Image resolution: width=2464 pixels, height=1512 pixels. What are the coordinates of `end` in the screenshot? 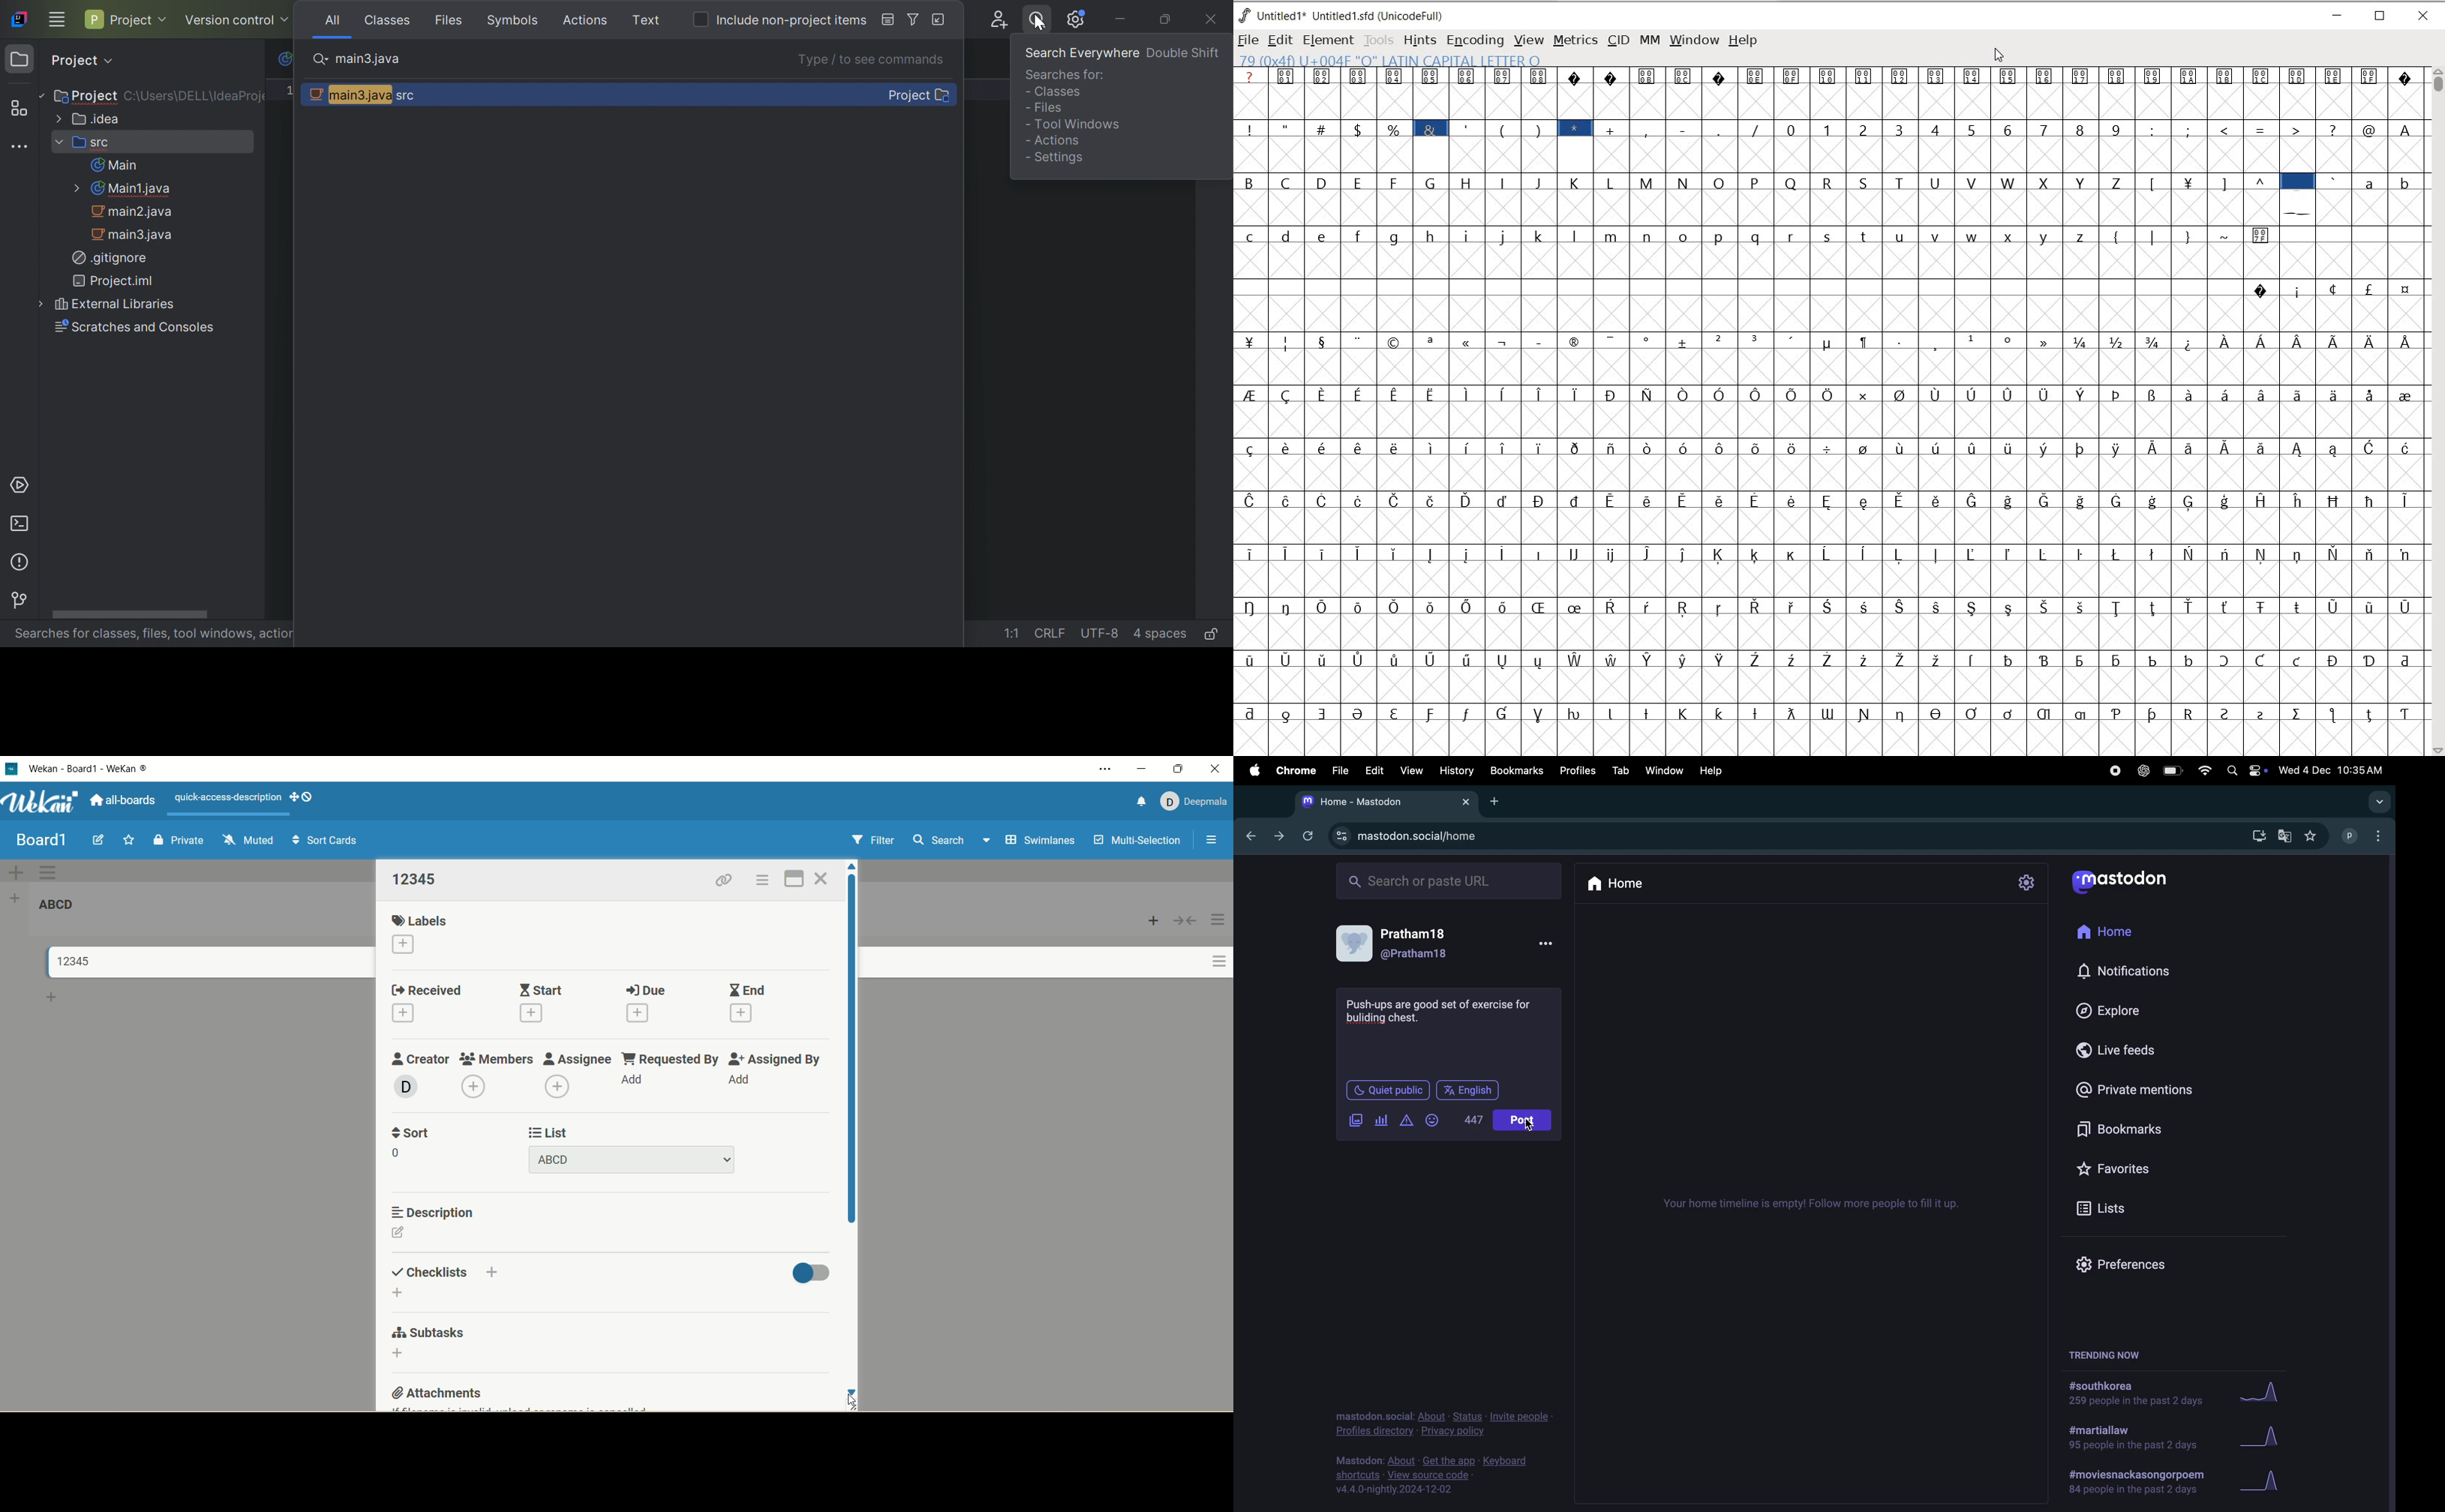 It's located at (745, 990).